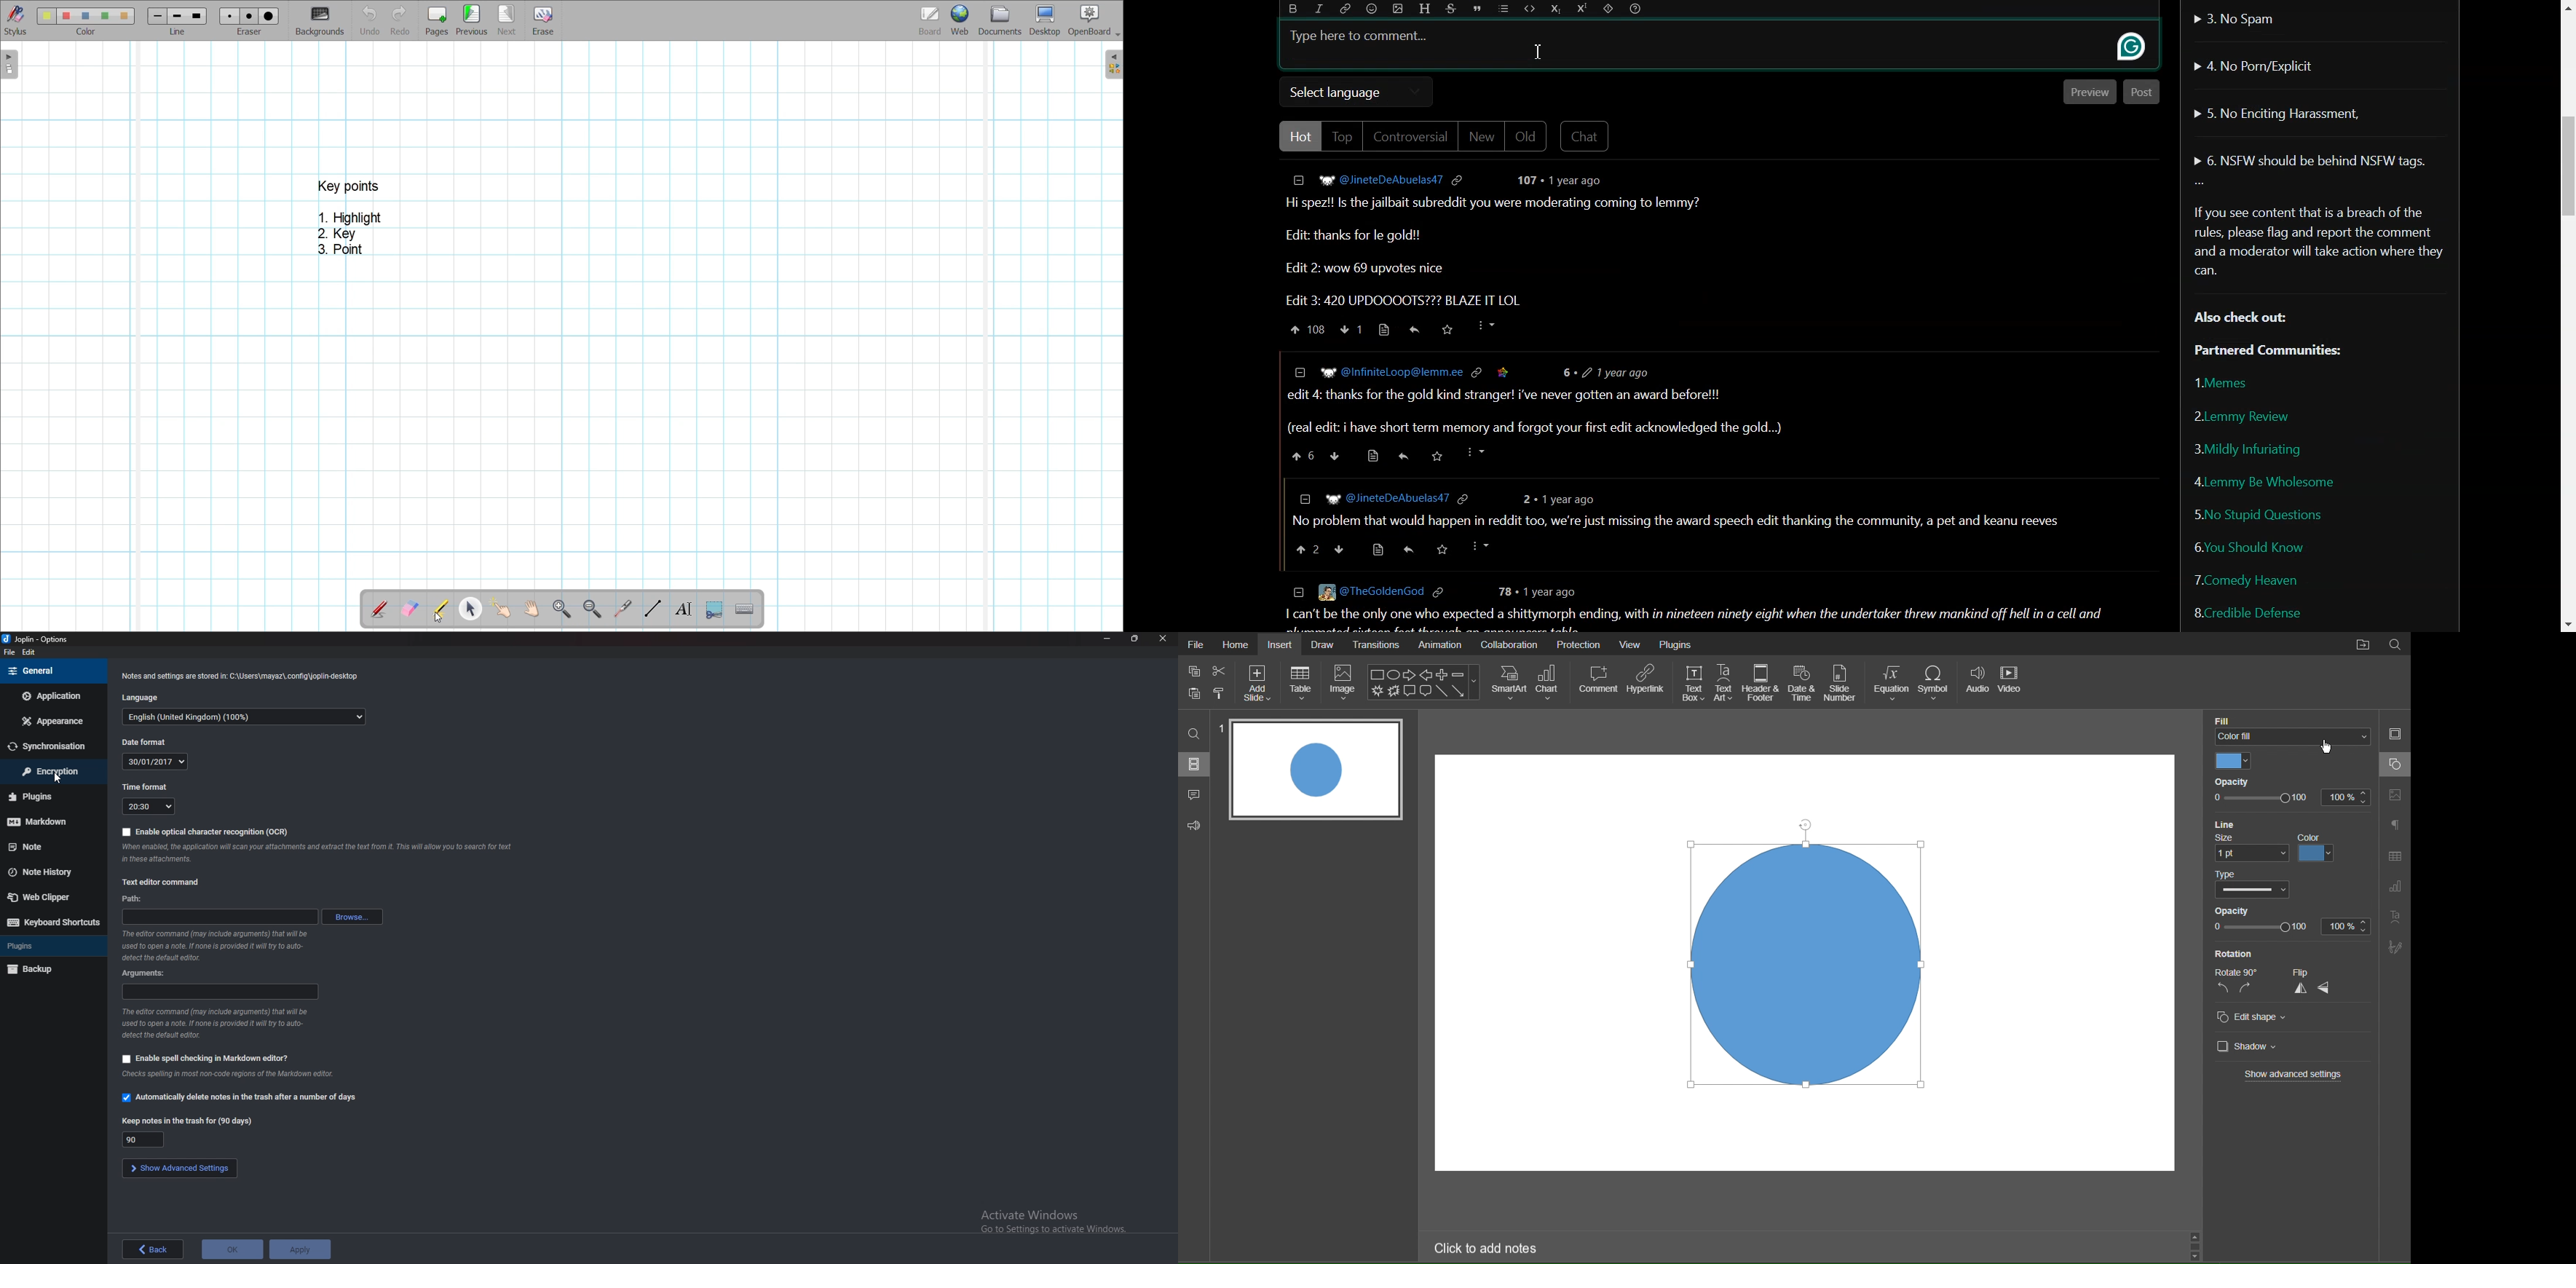 Image resolution: width=2576 pixels, height=1288 pixels. Describe the element at coordinates (1193, 672) in the screenshot. I see `copy` at that location.